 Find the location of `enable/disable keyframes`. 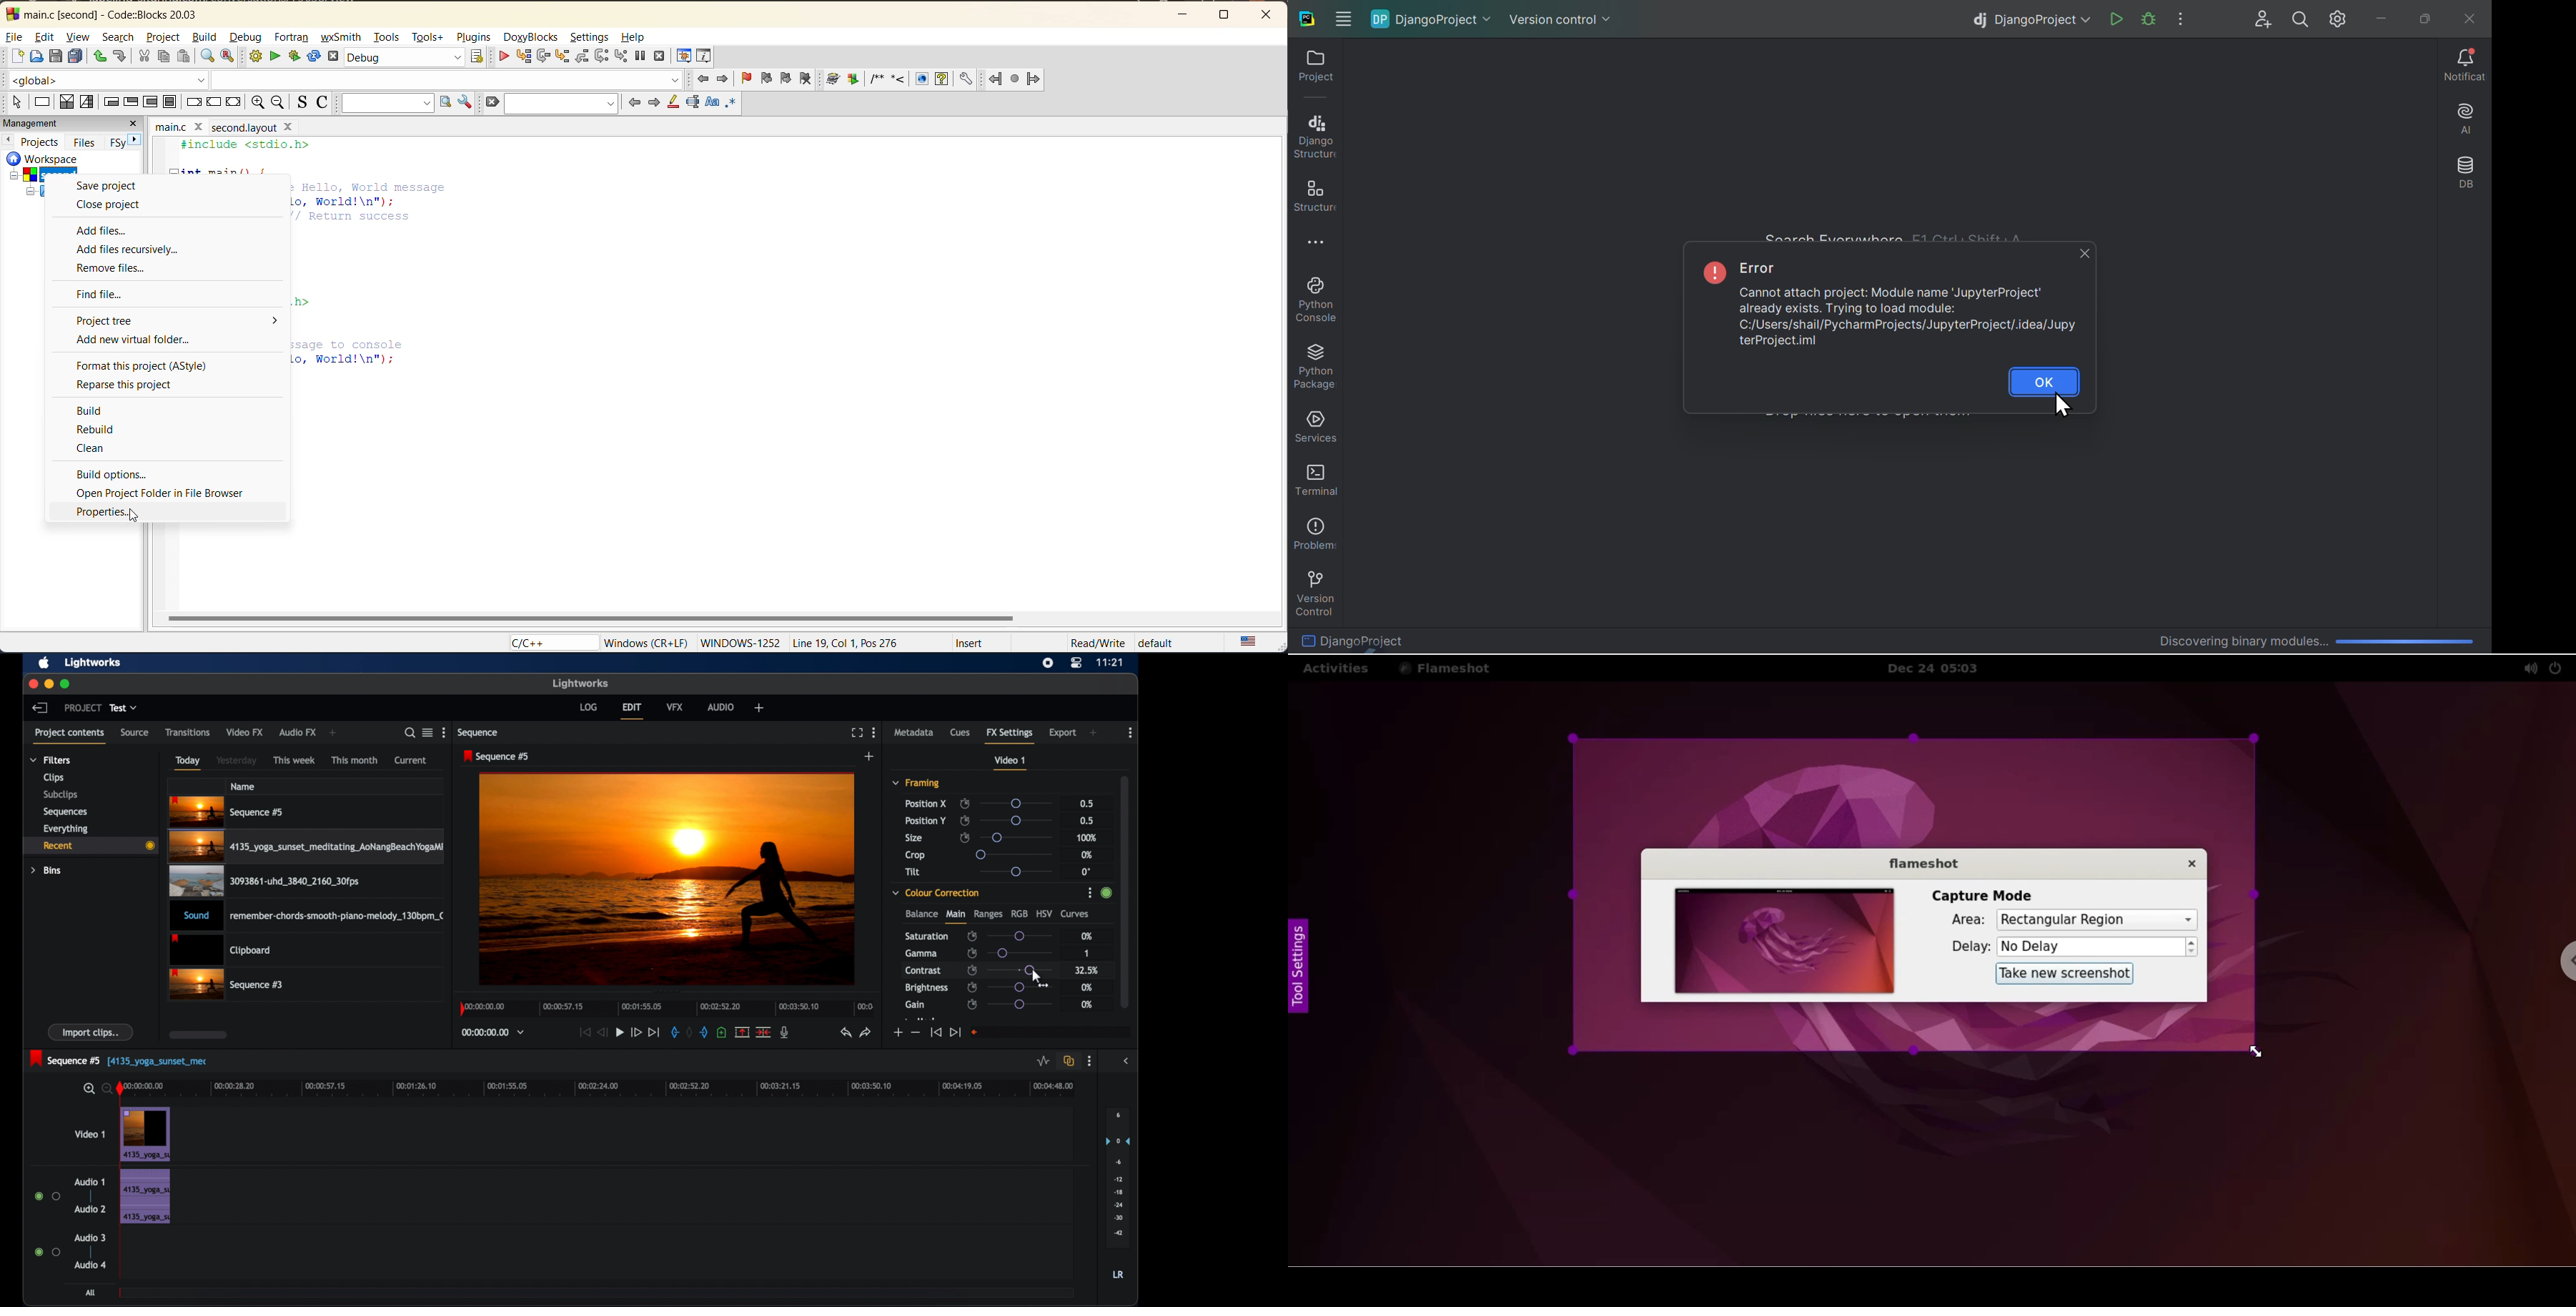

enable/disable keyframes is located at coordinates (973, 1005).